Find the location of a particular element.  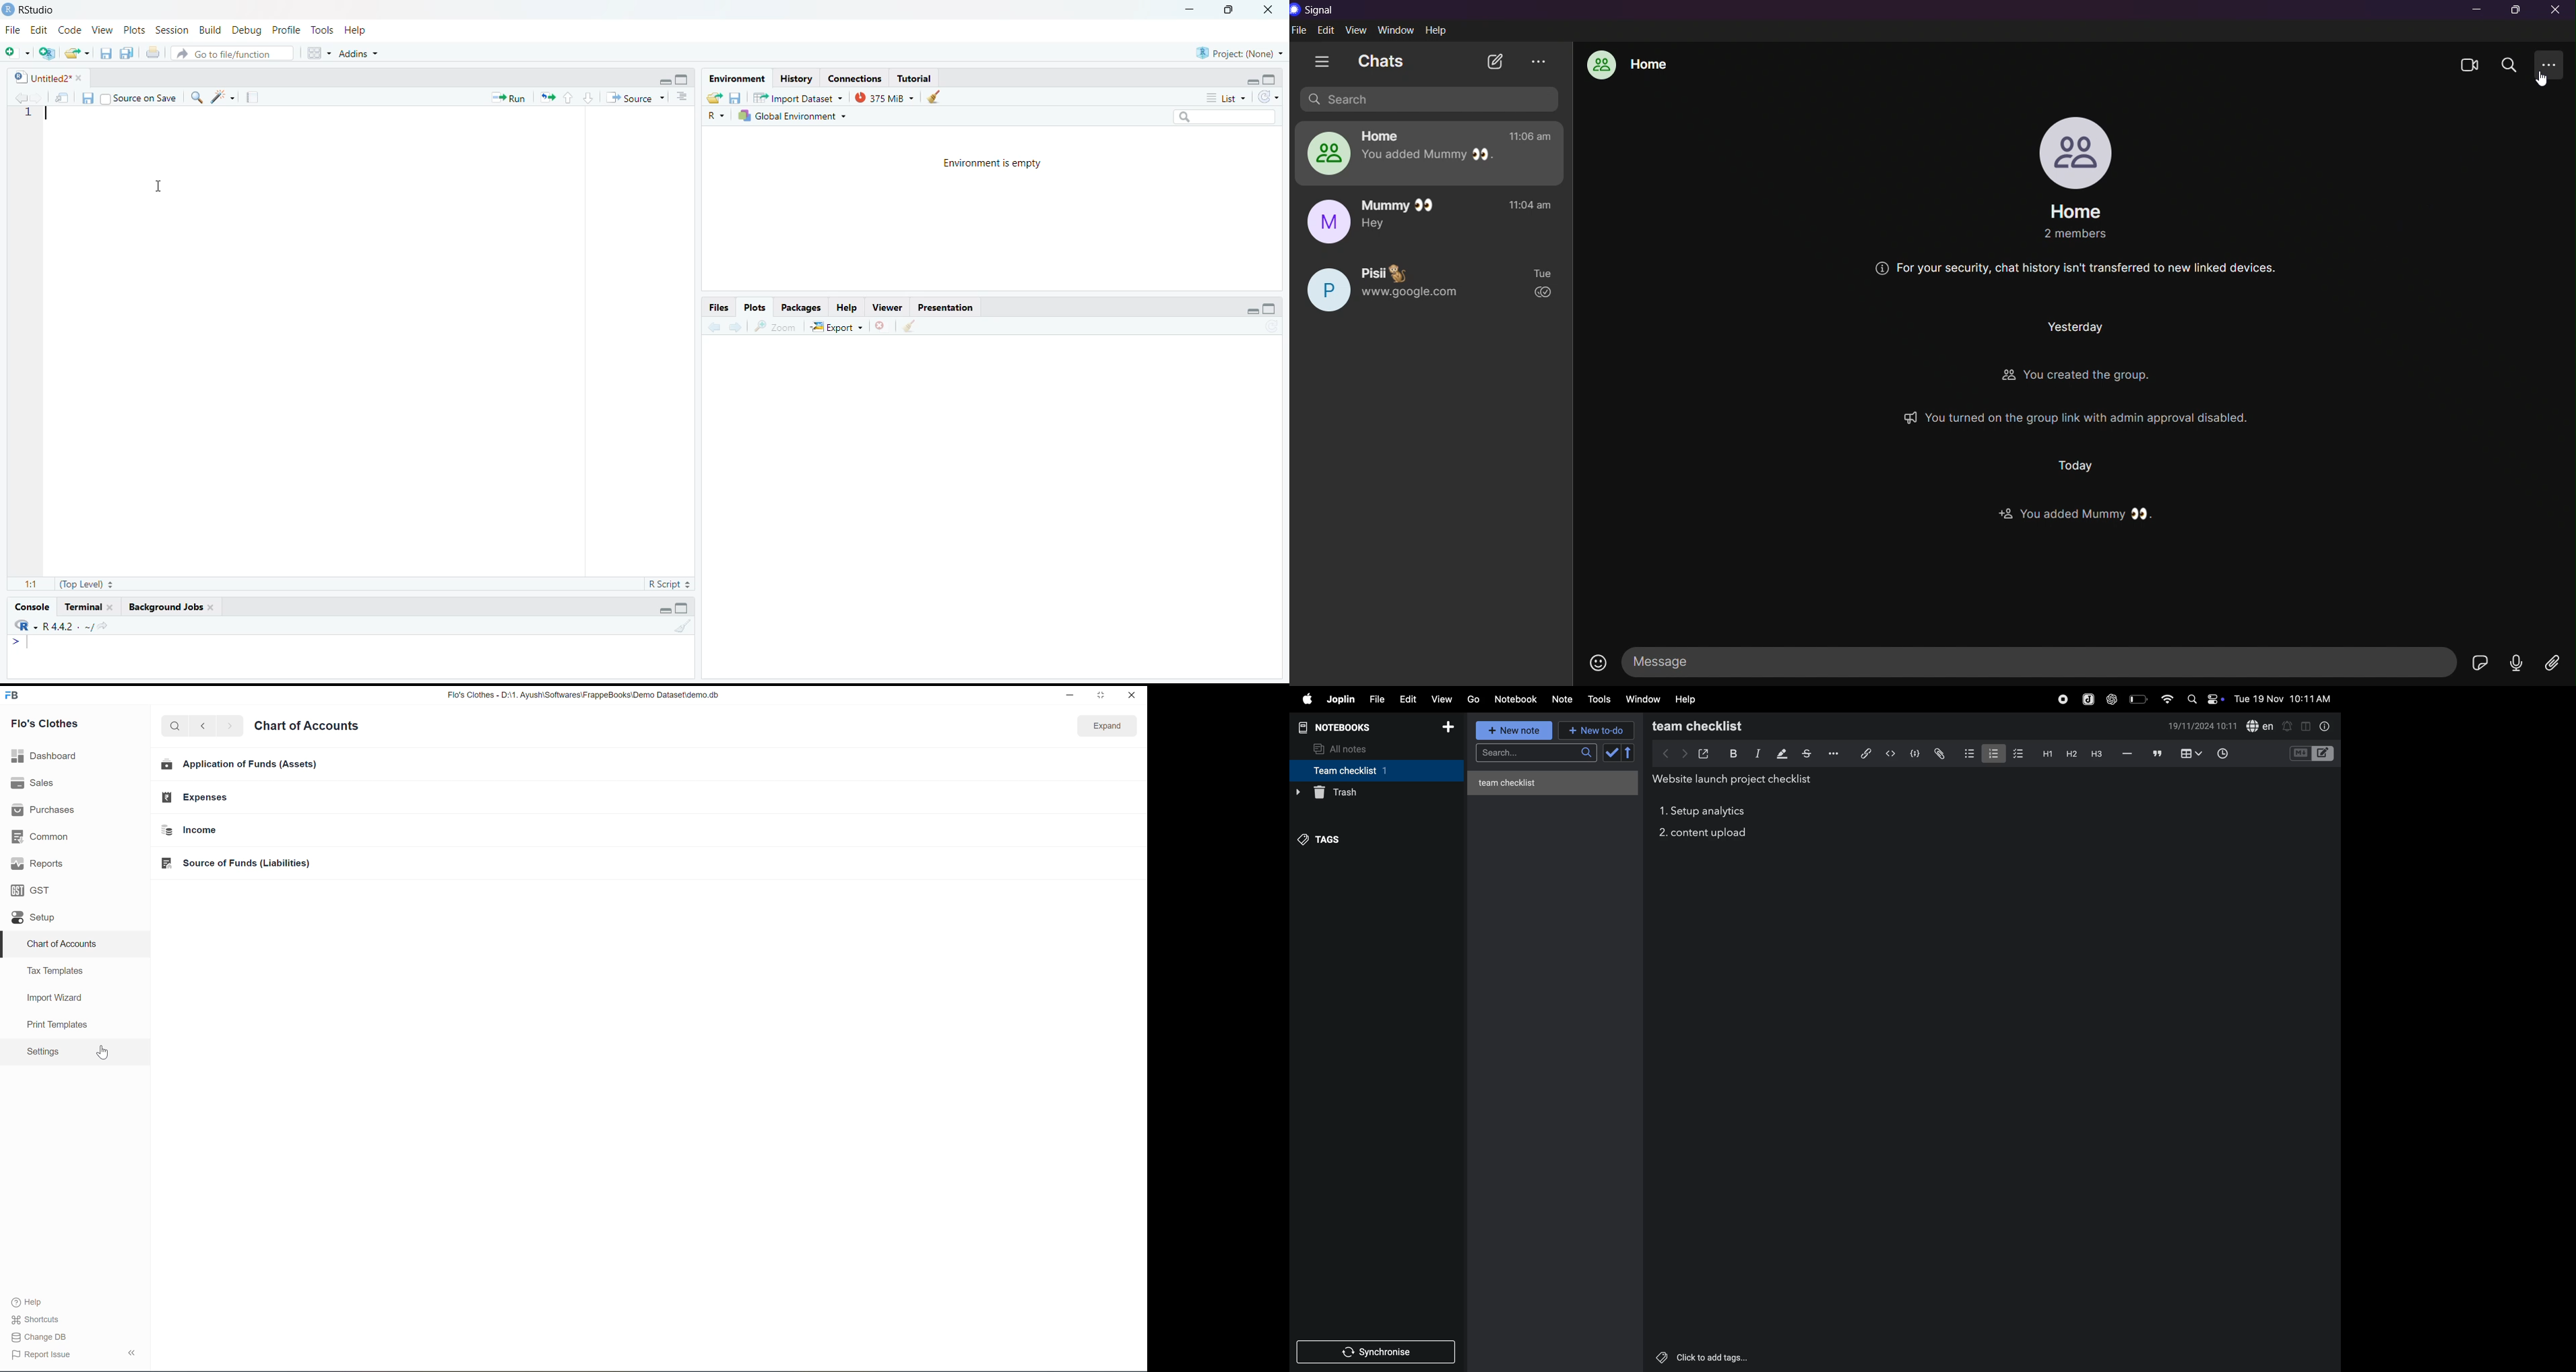

toggle editor is located at coordinates (2303, 726).